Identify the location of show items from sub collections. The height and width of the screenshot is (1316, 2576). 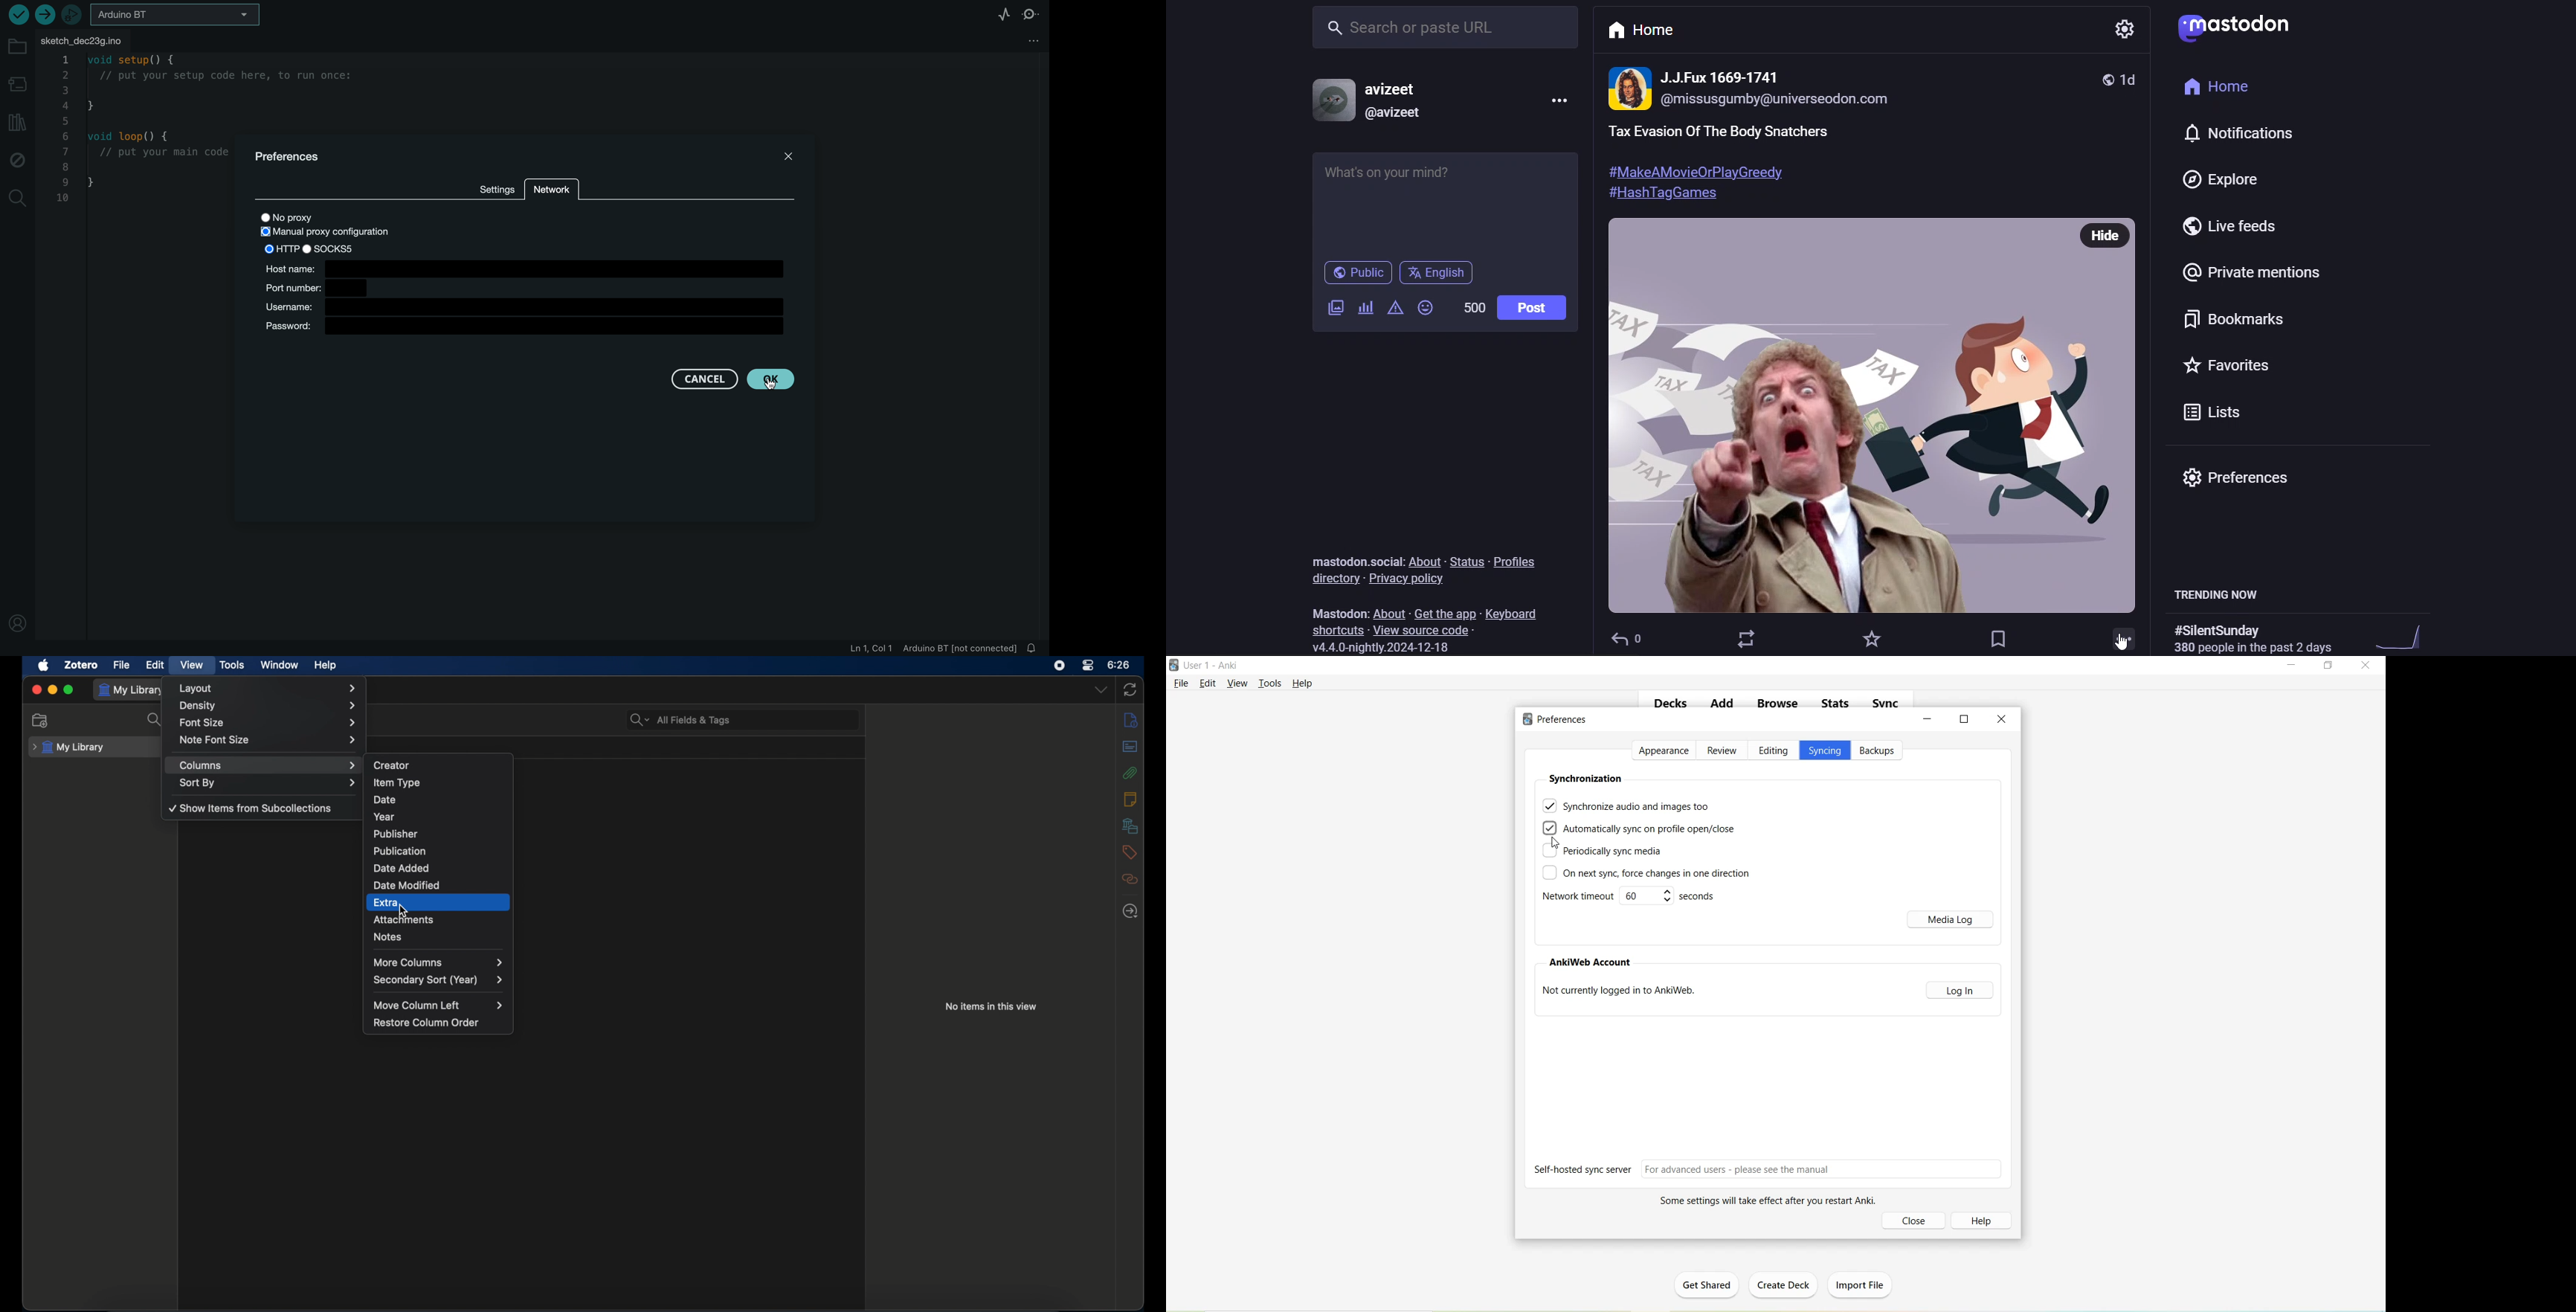
(252, 809).